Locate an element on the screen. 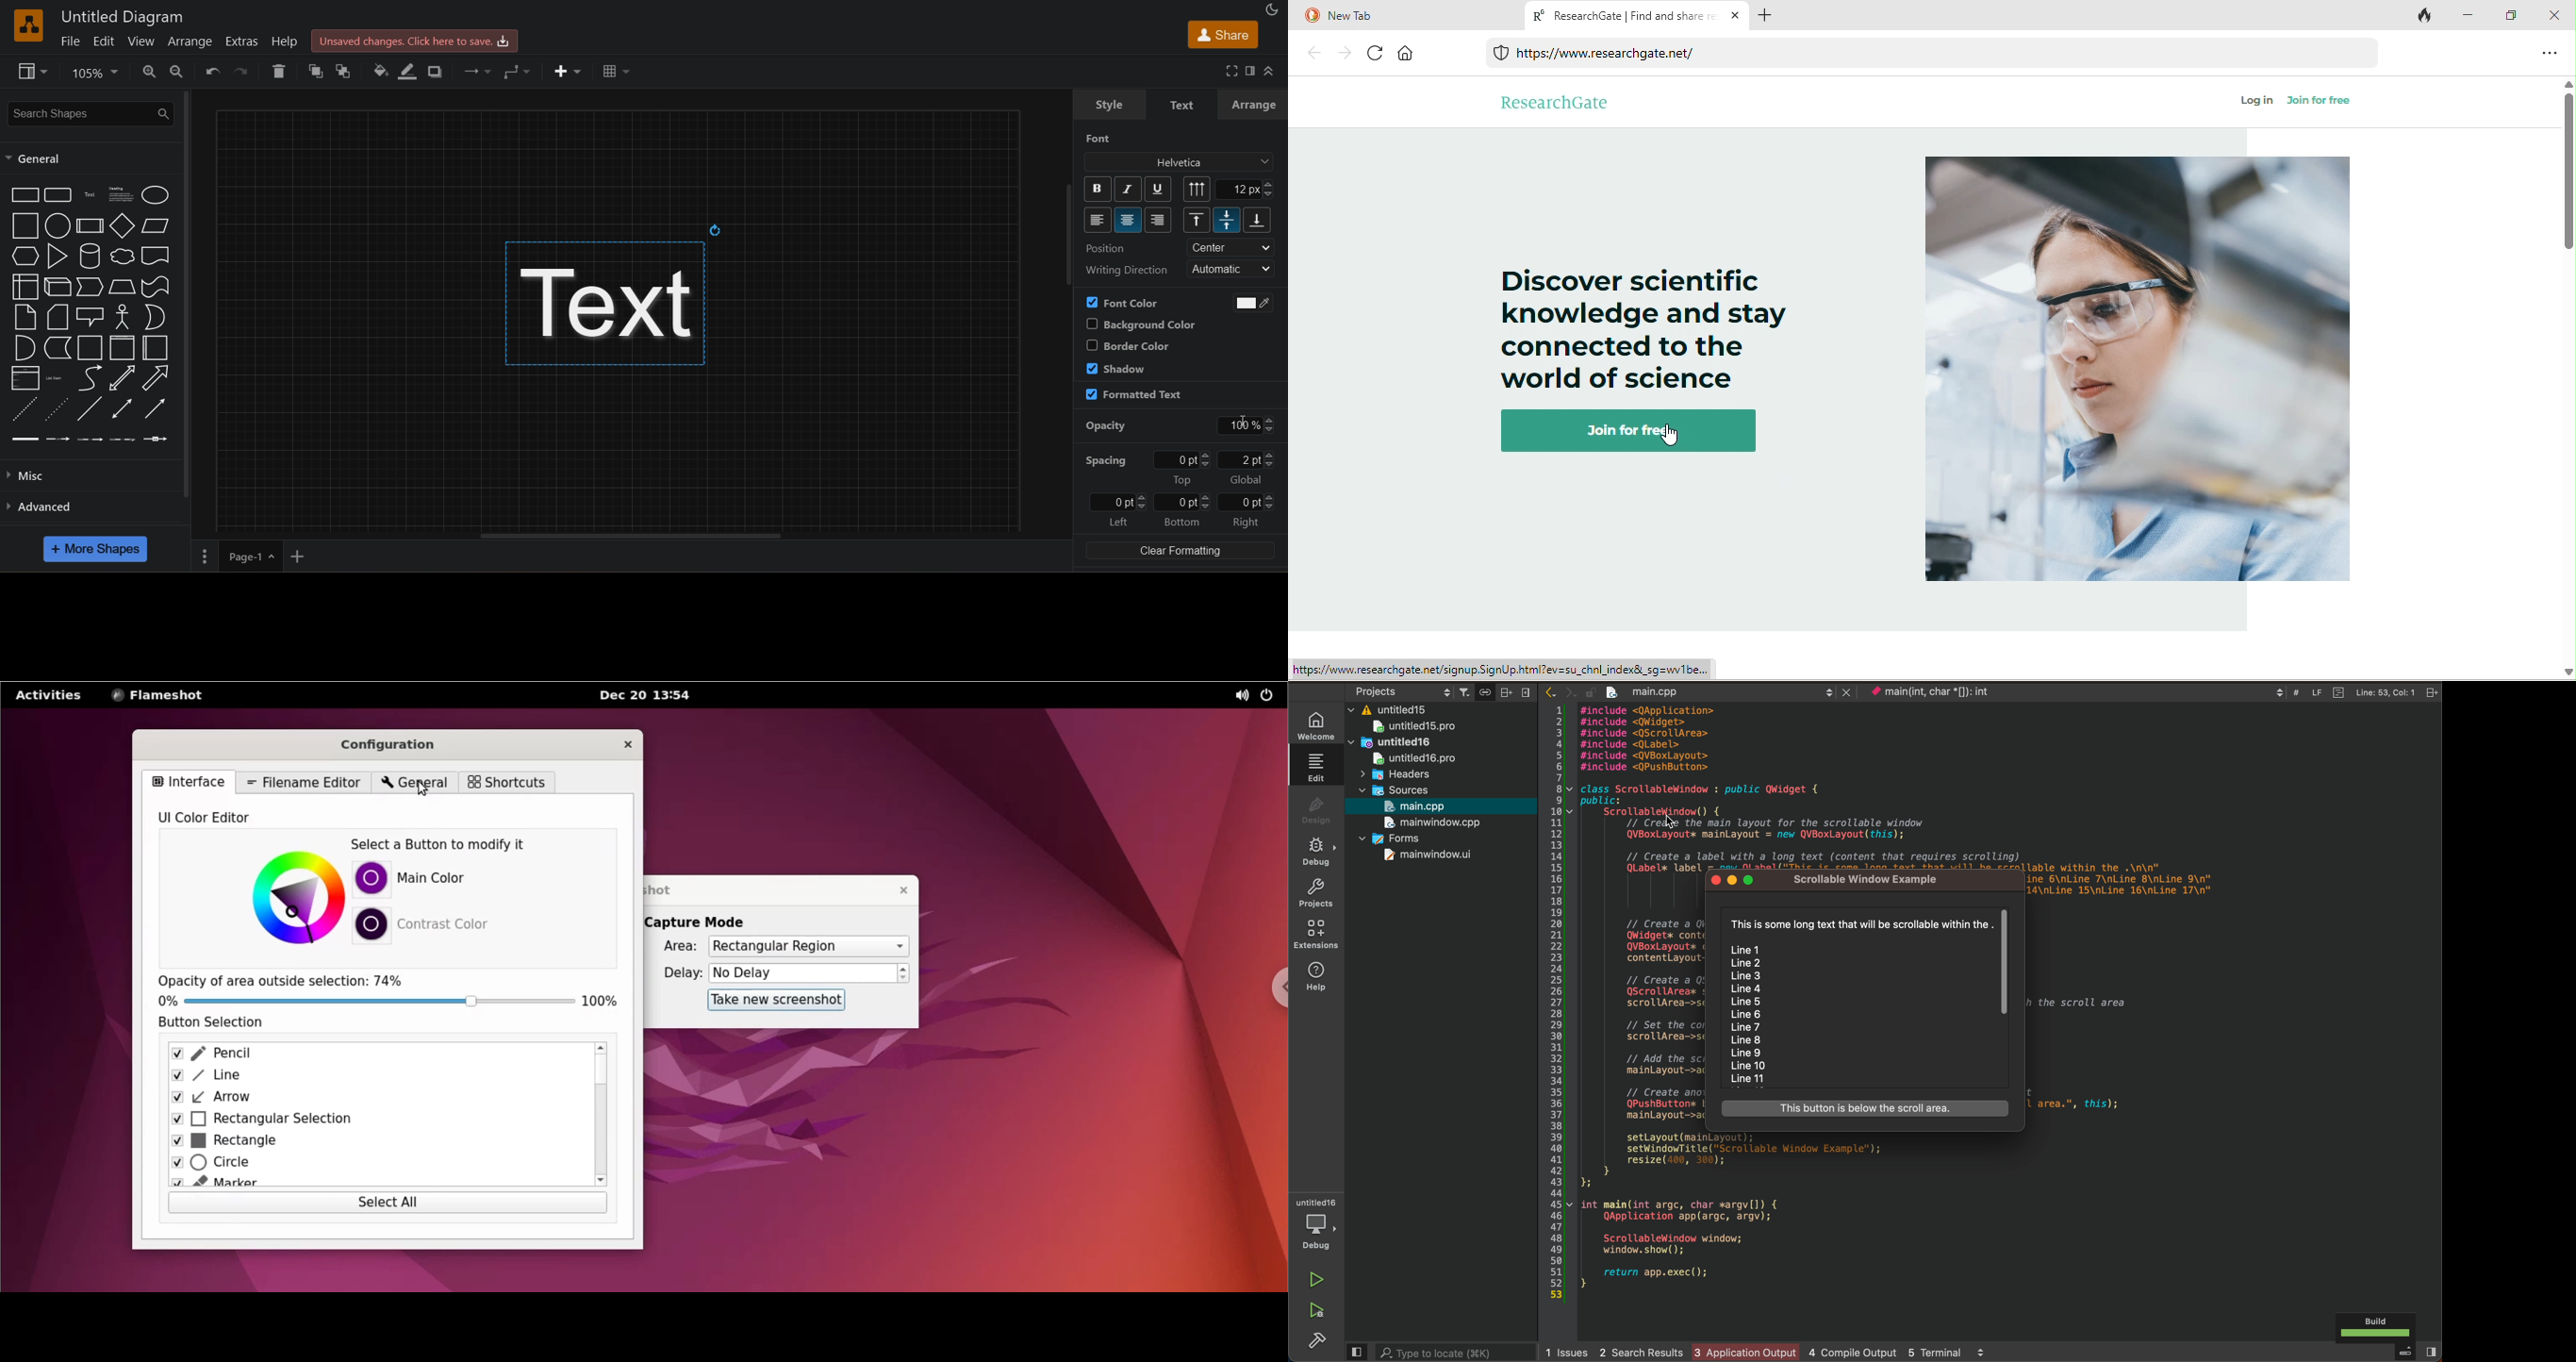  collapase/expand is located at coordinates (1269, 71).